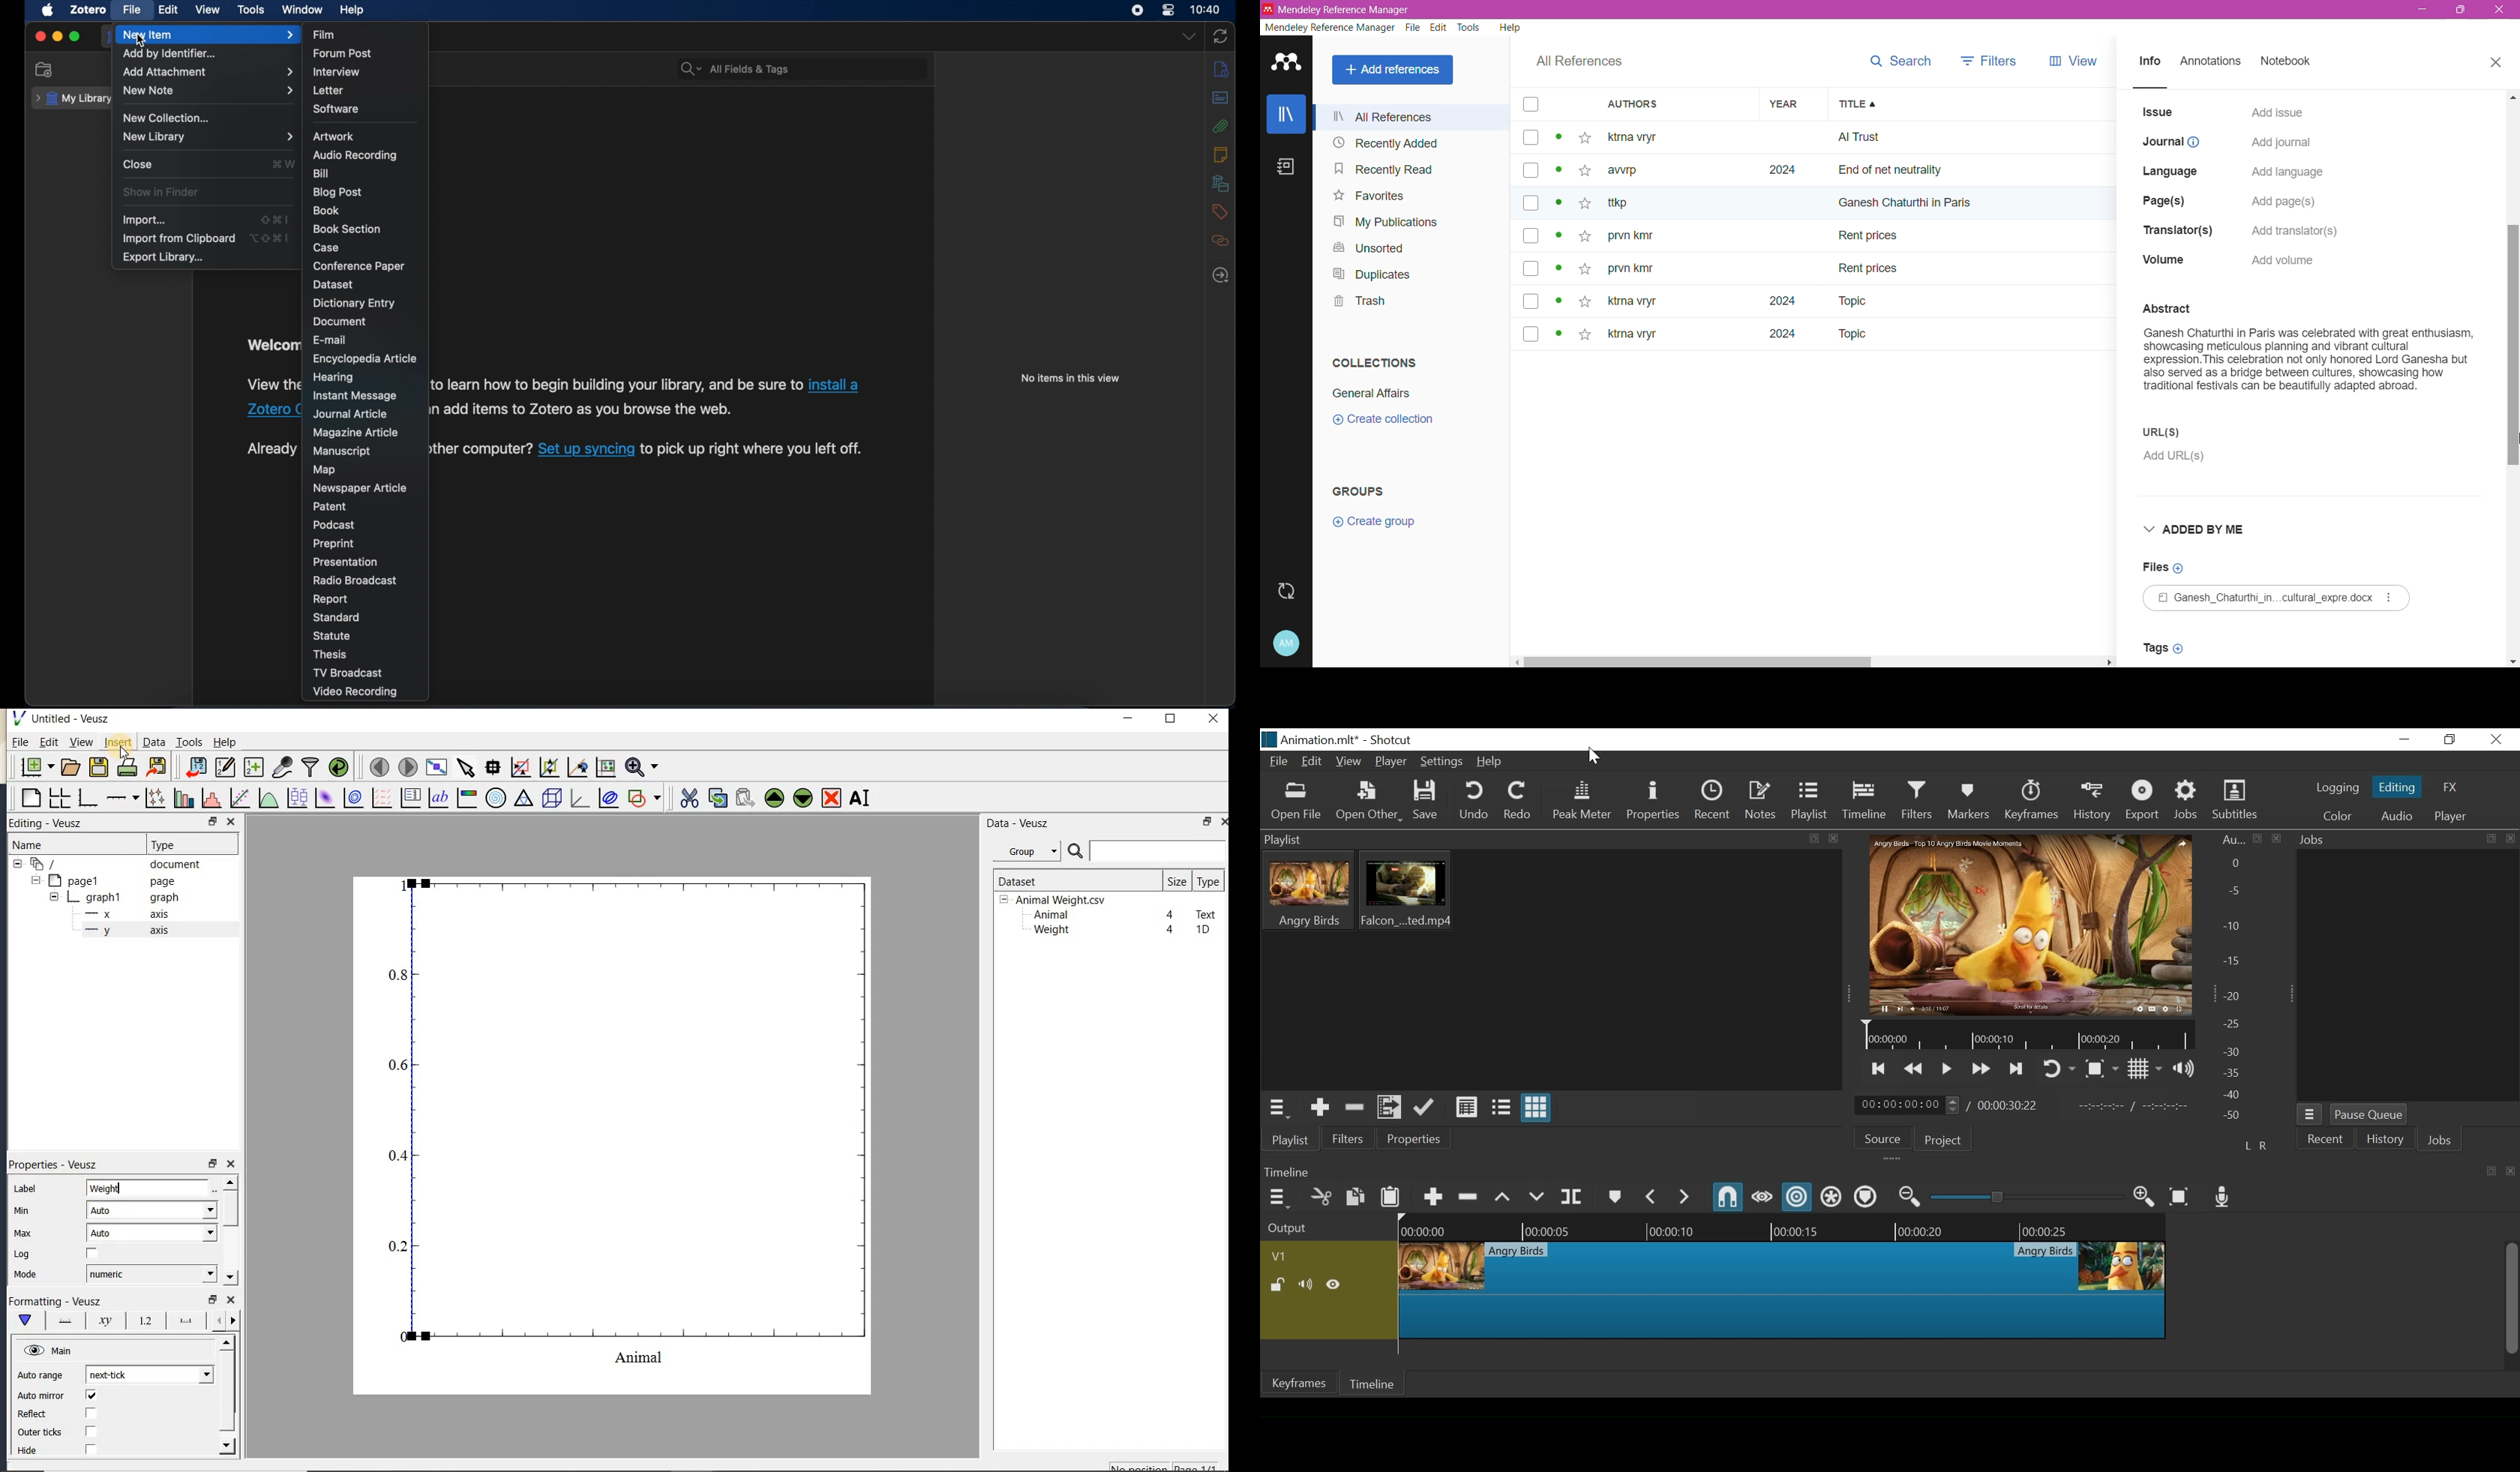 The height and width of the screenshot is (1484, 2520). Describe the element at coordinates (1355, 1106) in the screenshot. I see `Remove Cut` at that location.